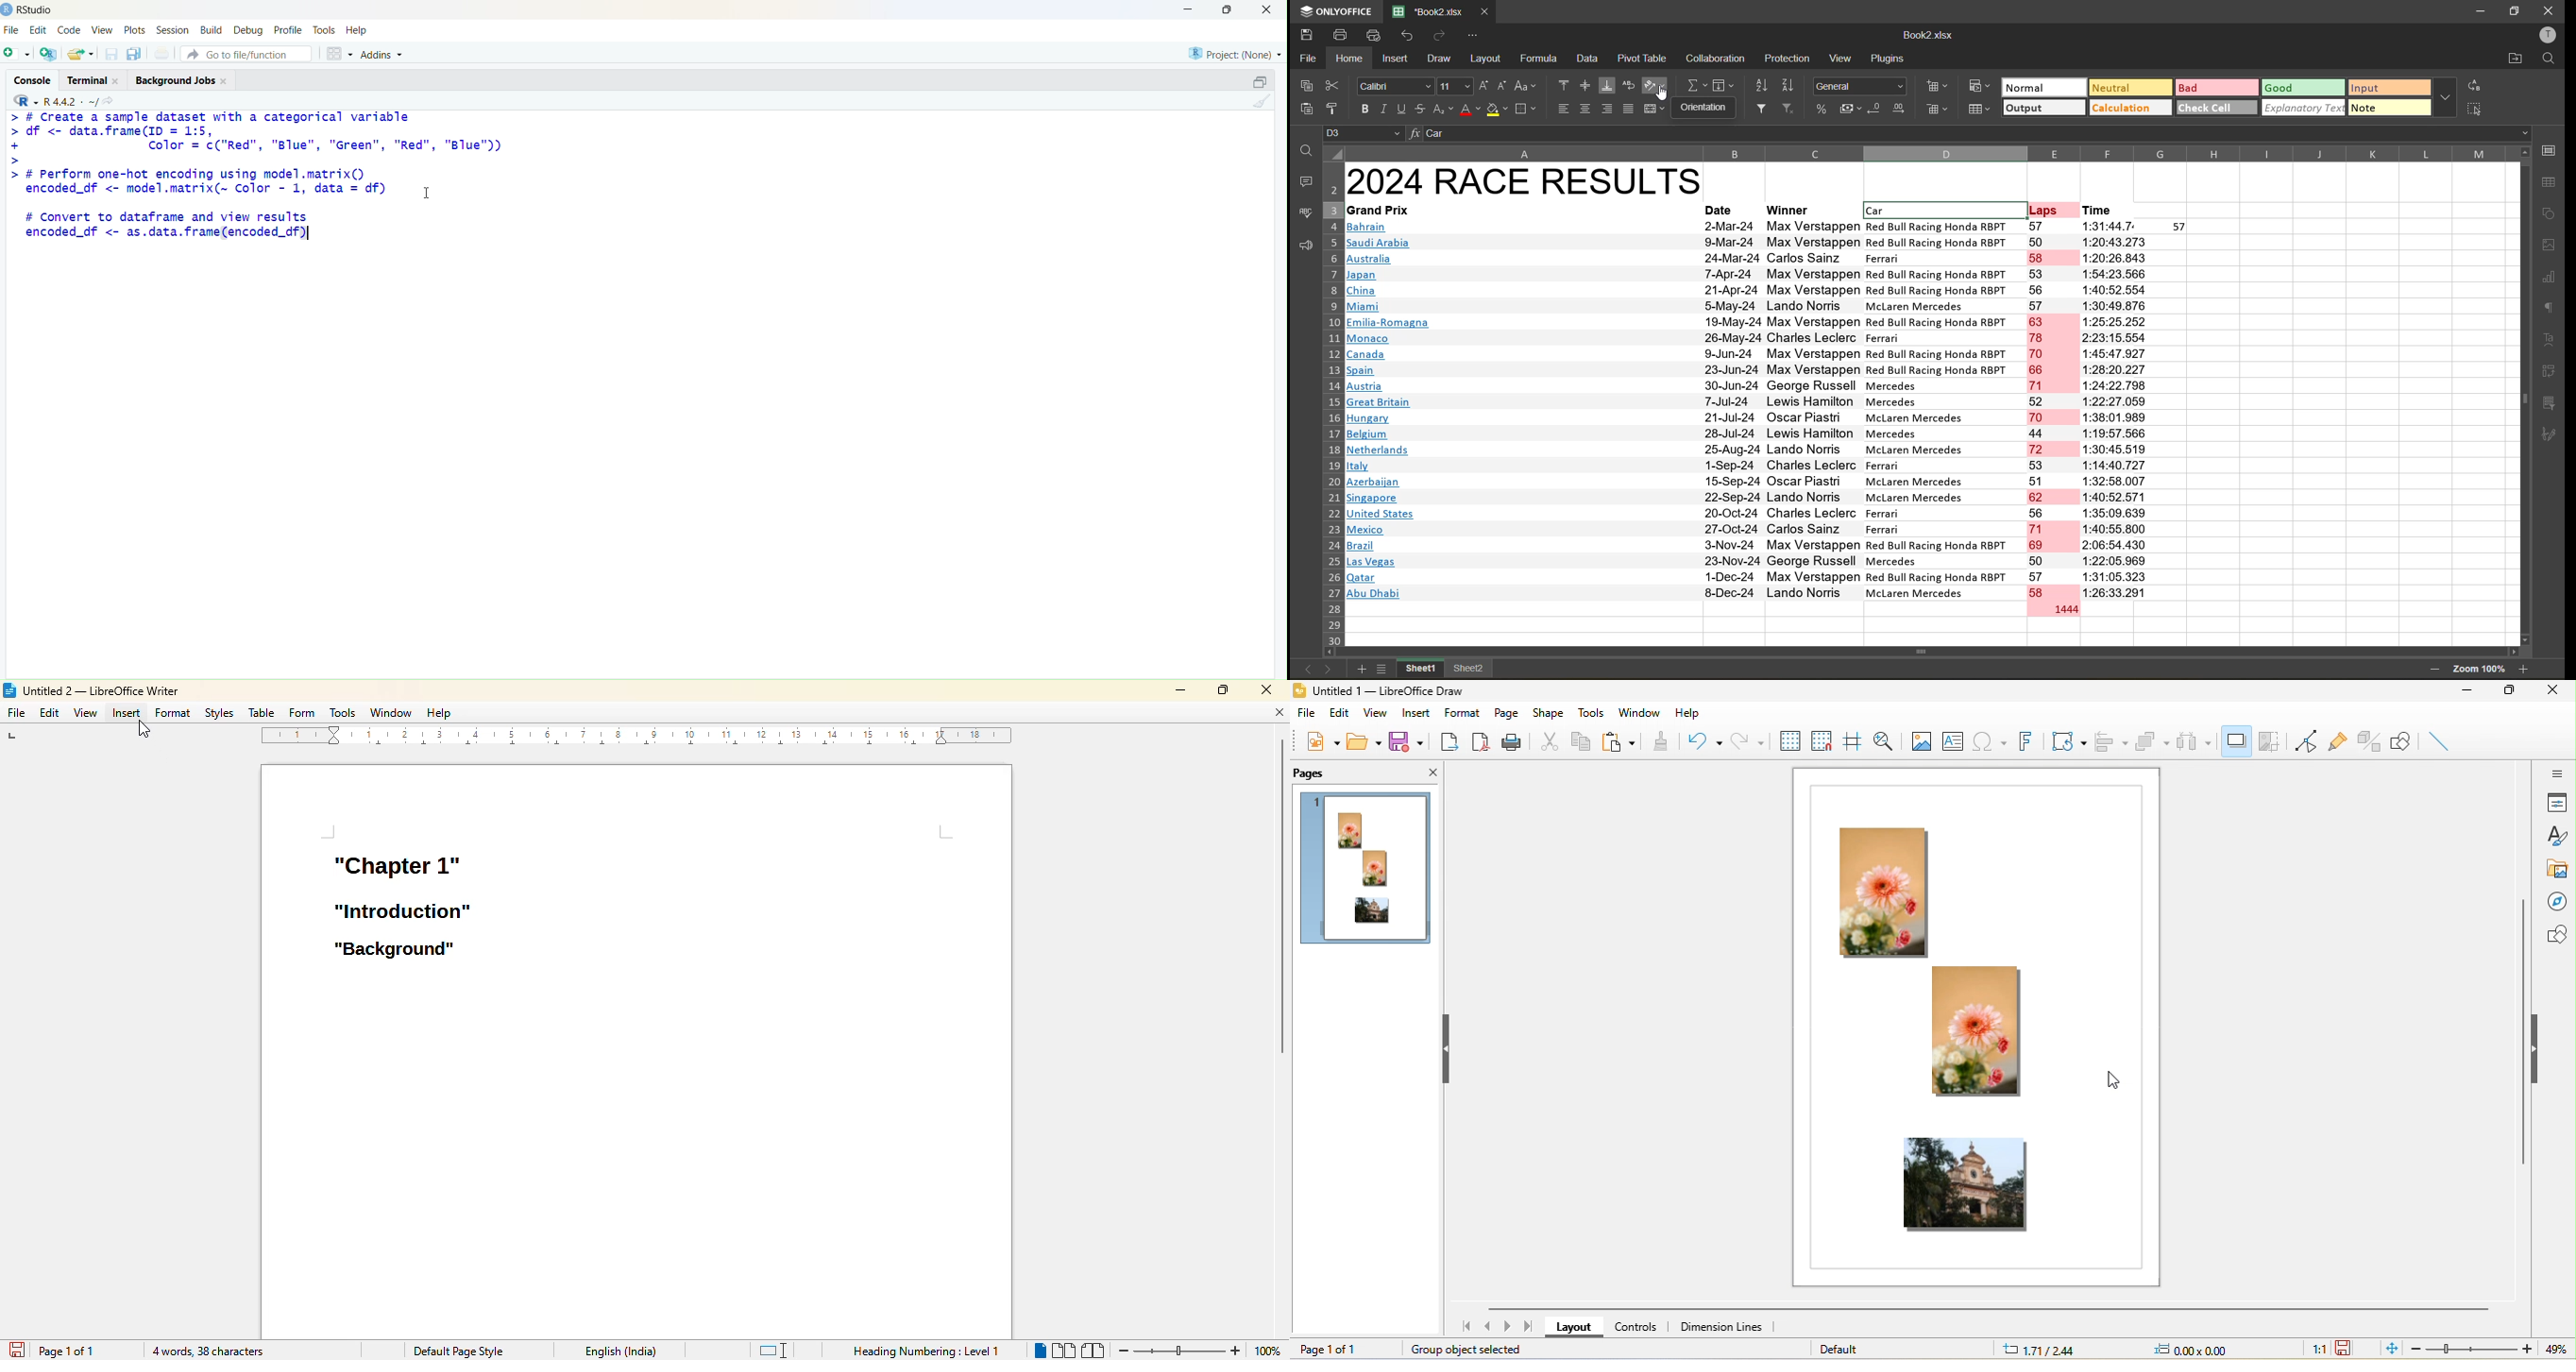 The image size is (2576, 1372). Describe the element at coordinates (1628, 110) in the screenshot. I see `justified` at that location.